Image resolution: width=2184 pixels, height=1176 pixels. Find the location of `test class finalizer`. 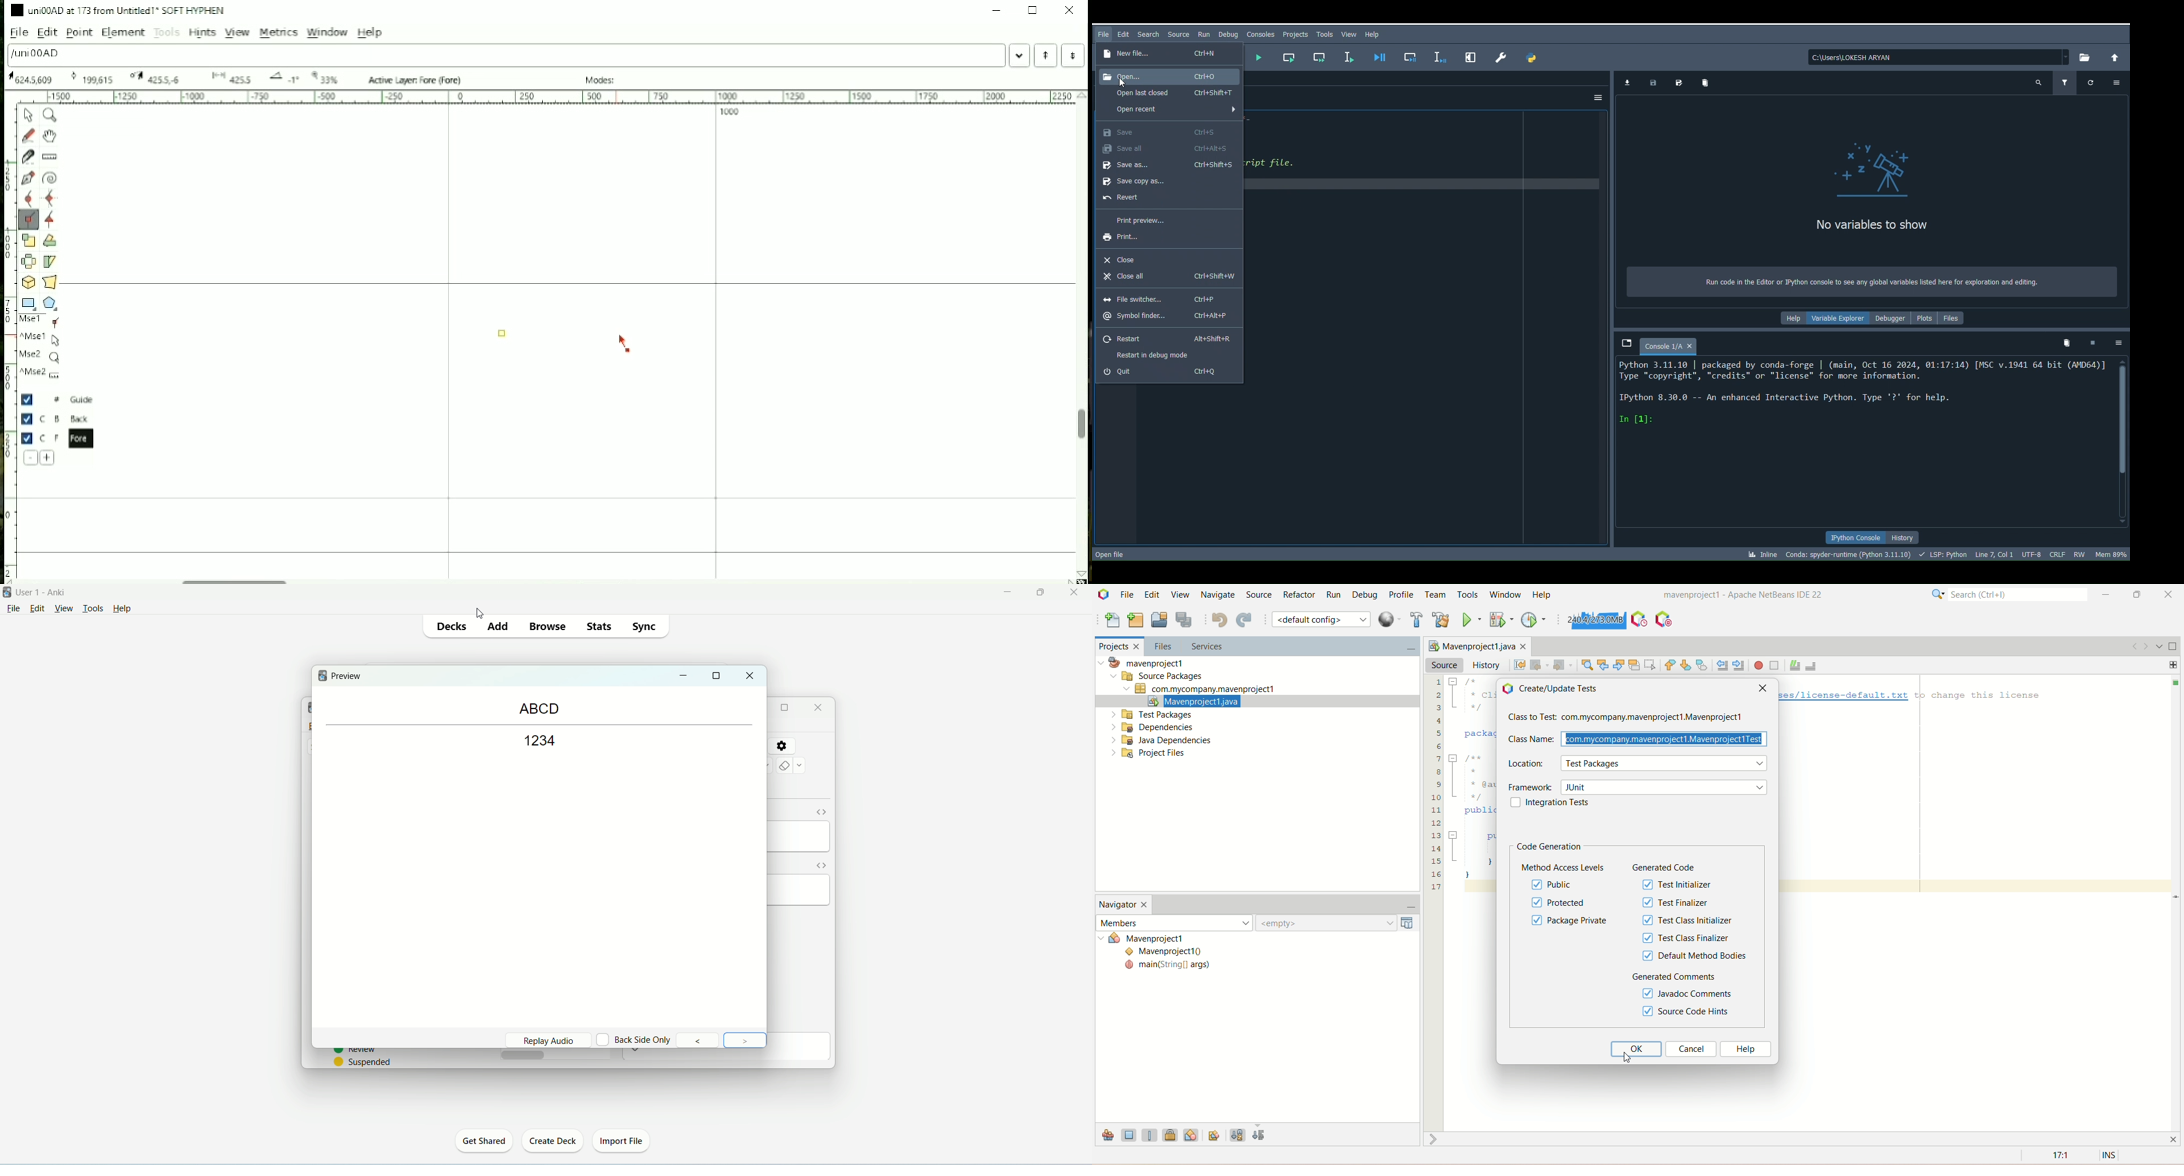

test class finalizer is located at coordinates (1685, 939).